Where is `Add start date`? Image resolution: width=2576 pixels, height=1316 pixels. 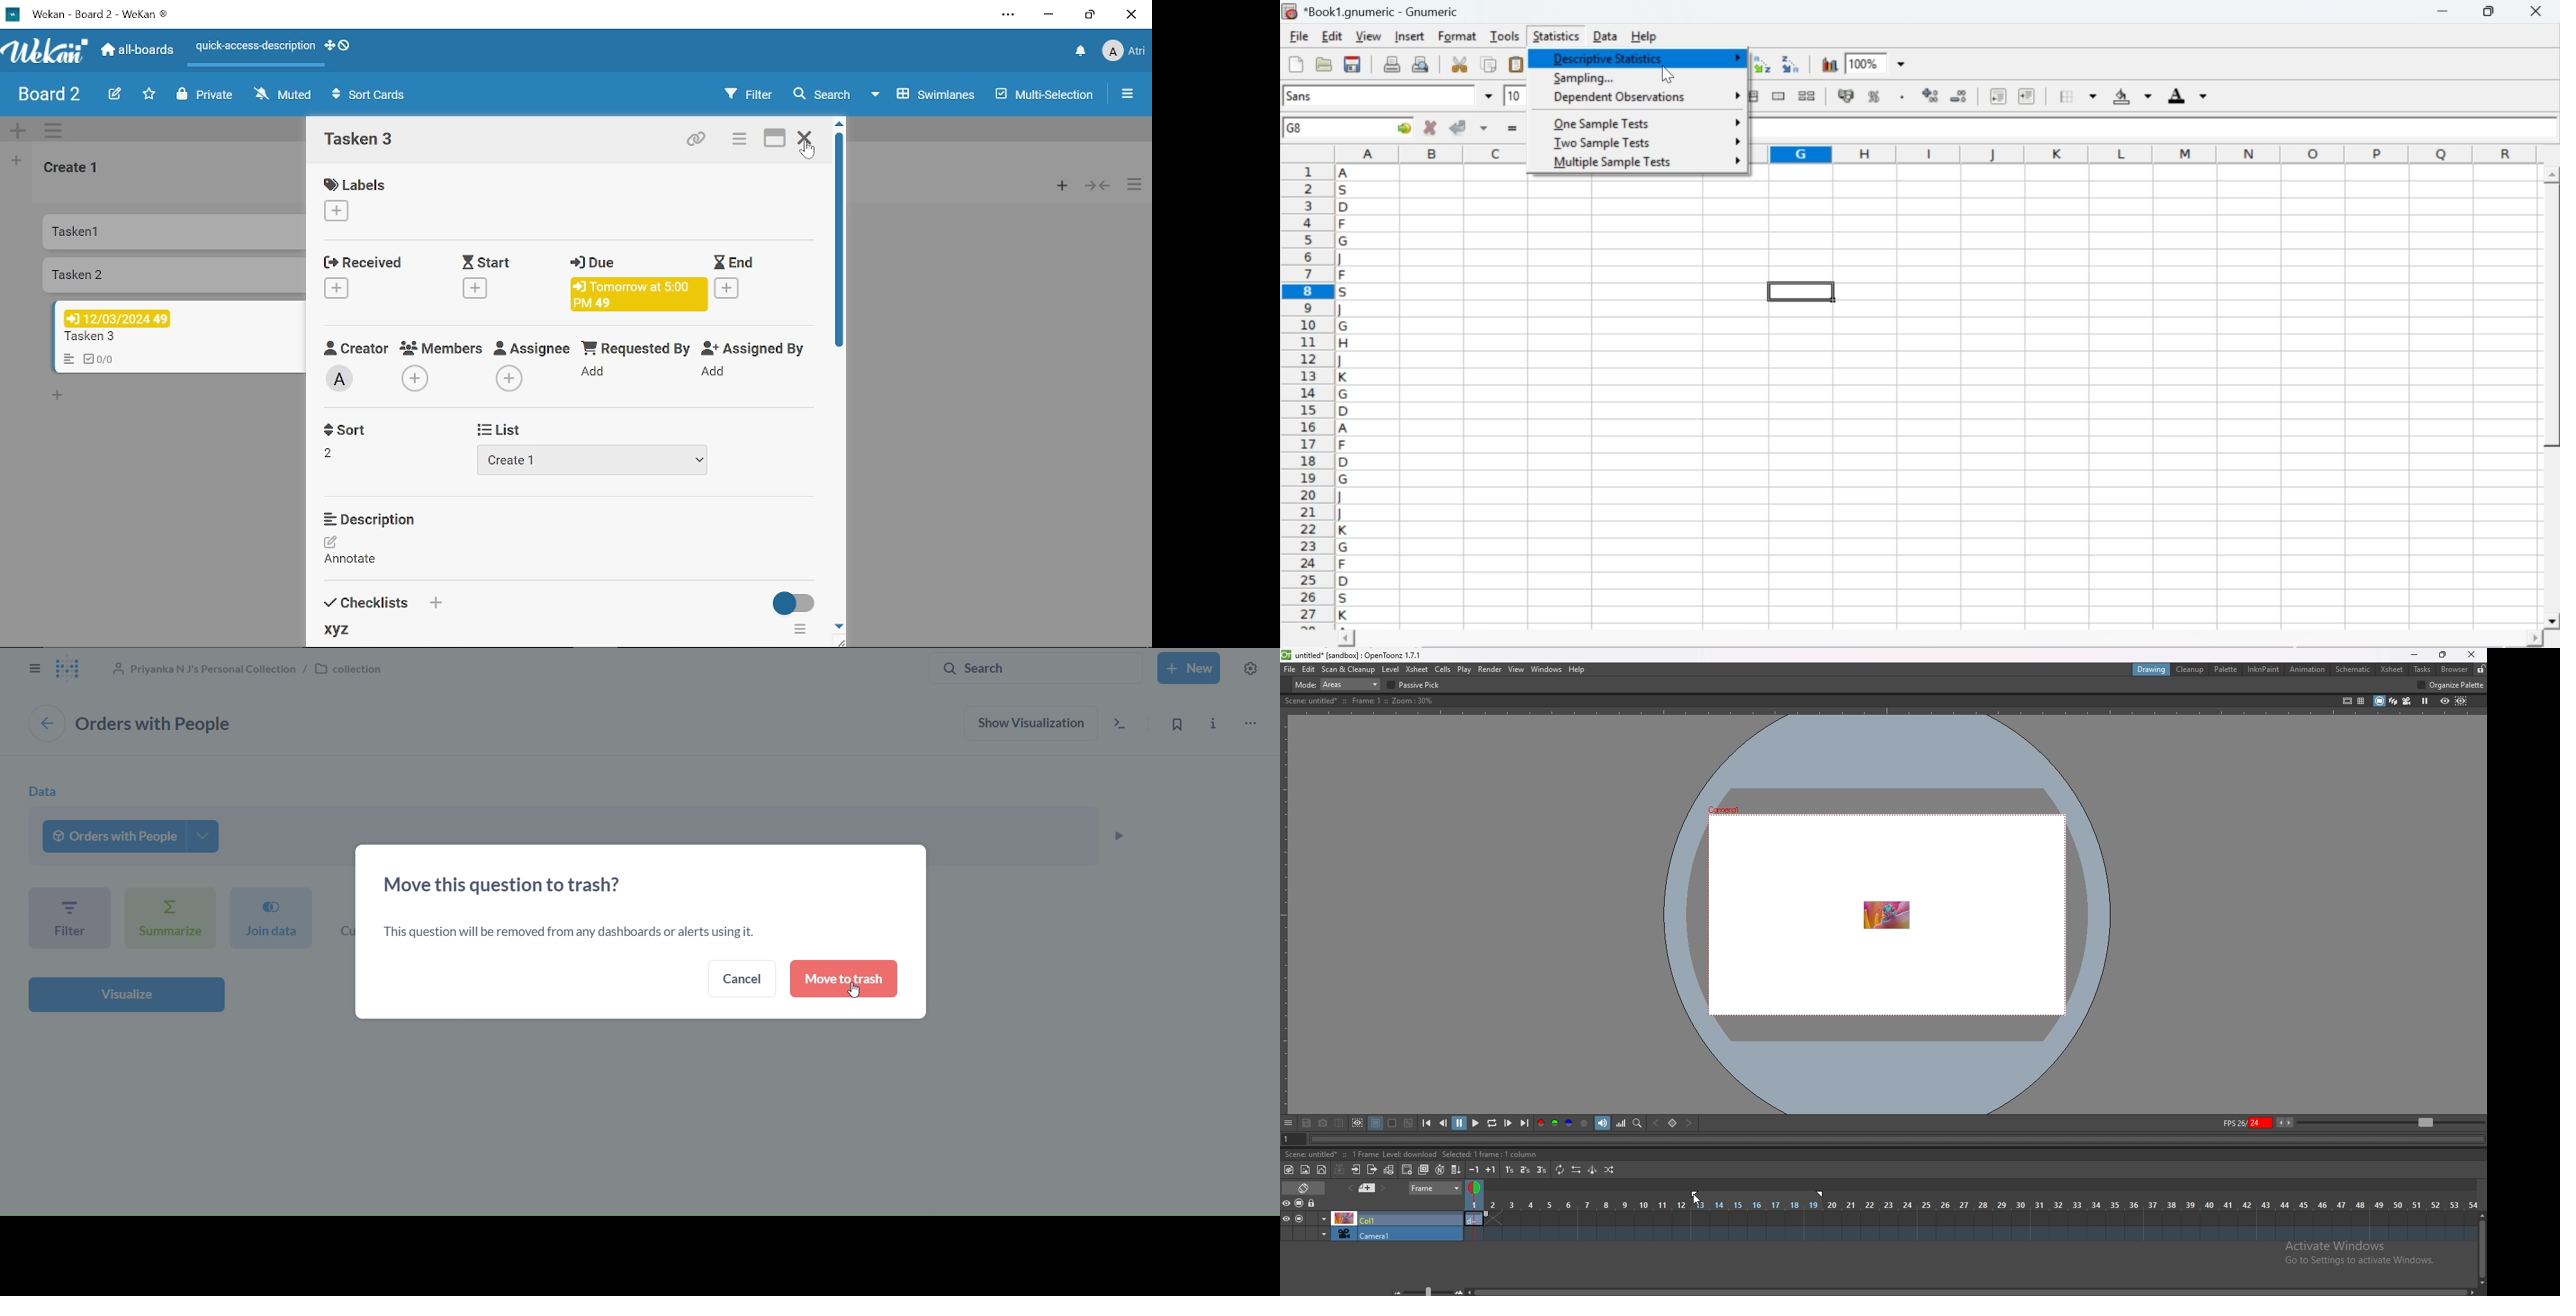
Add start date is located at coordinates (472, 287).